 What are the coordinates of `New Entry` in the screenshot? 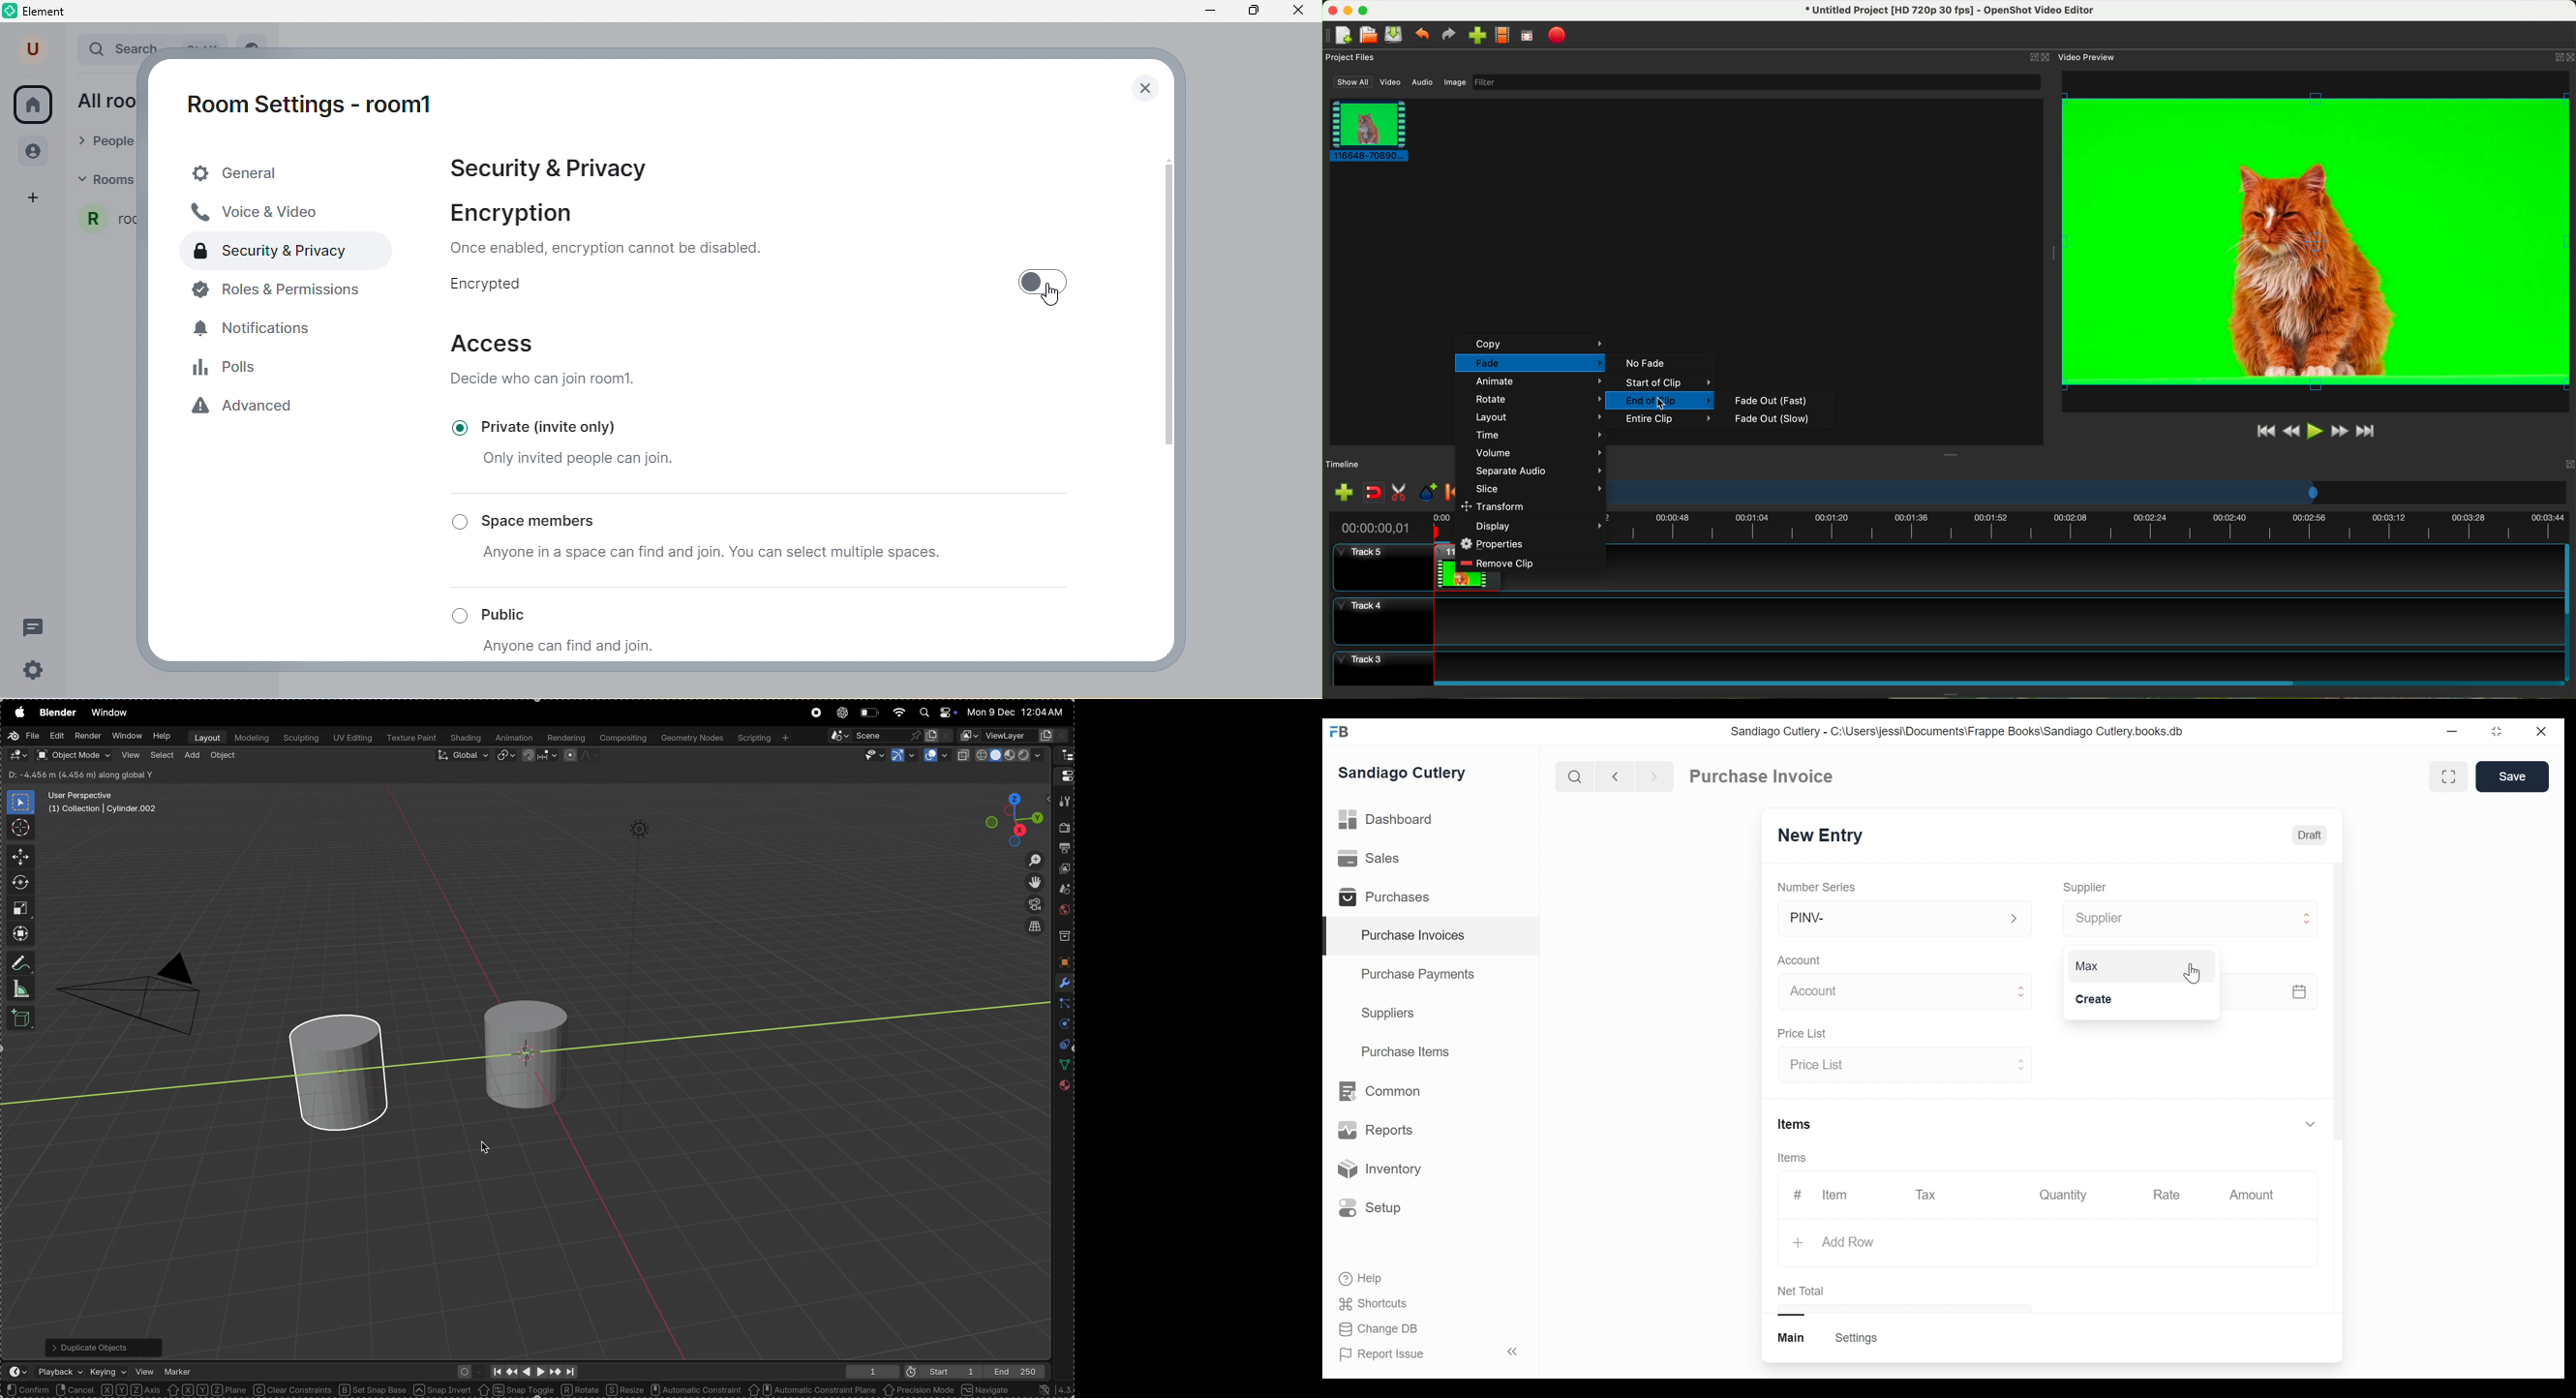 It's located at (1824, 836).